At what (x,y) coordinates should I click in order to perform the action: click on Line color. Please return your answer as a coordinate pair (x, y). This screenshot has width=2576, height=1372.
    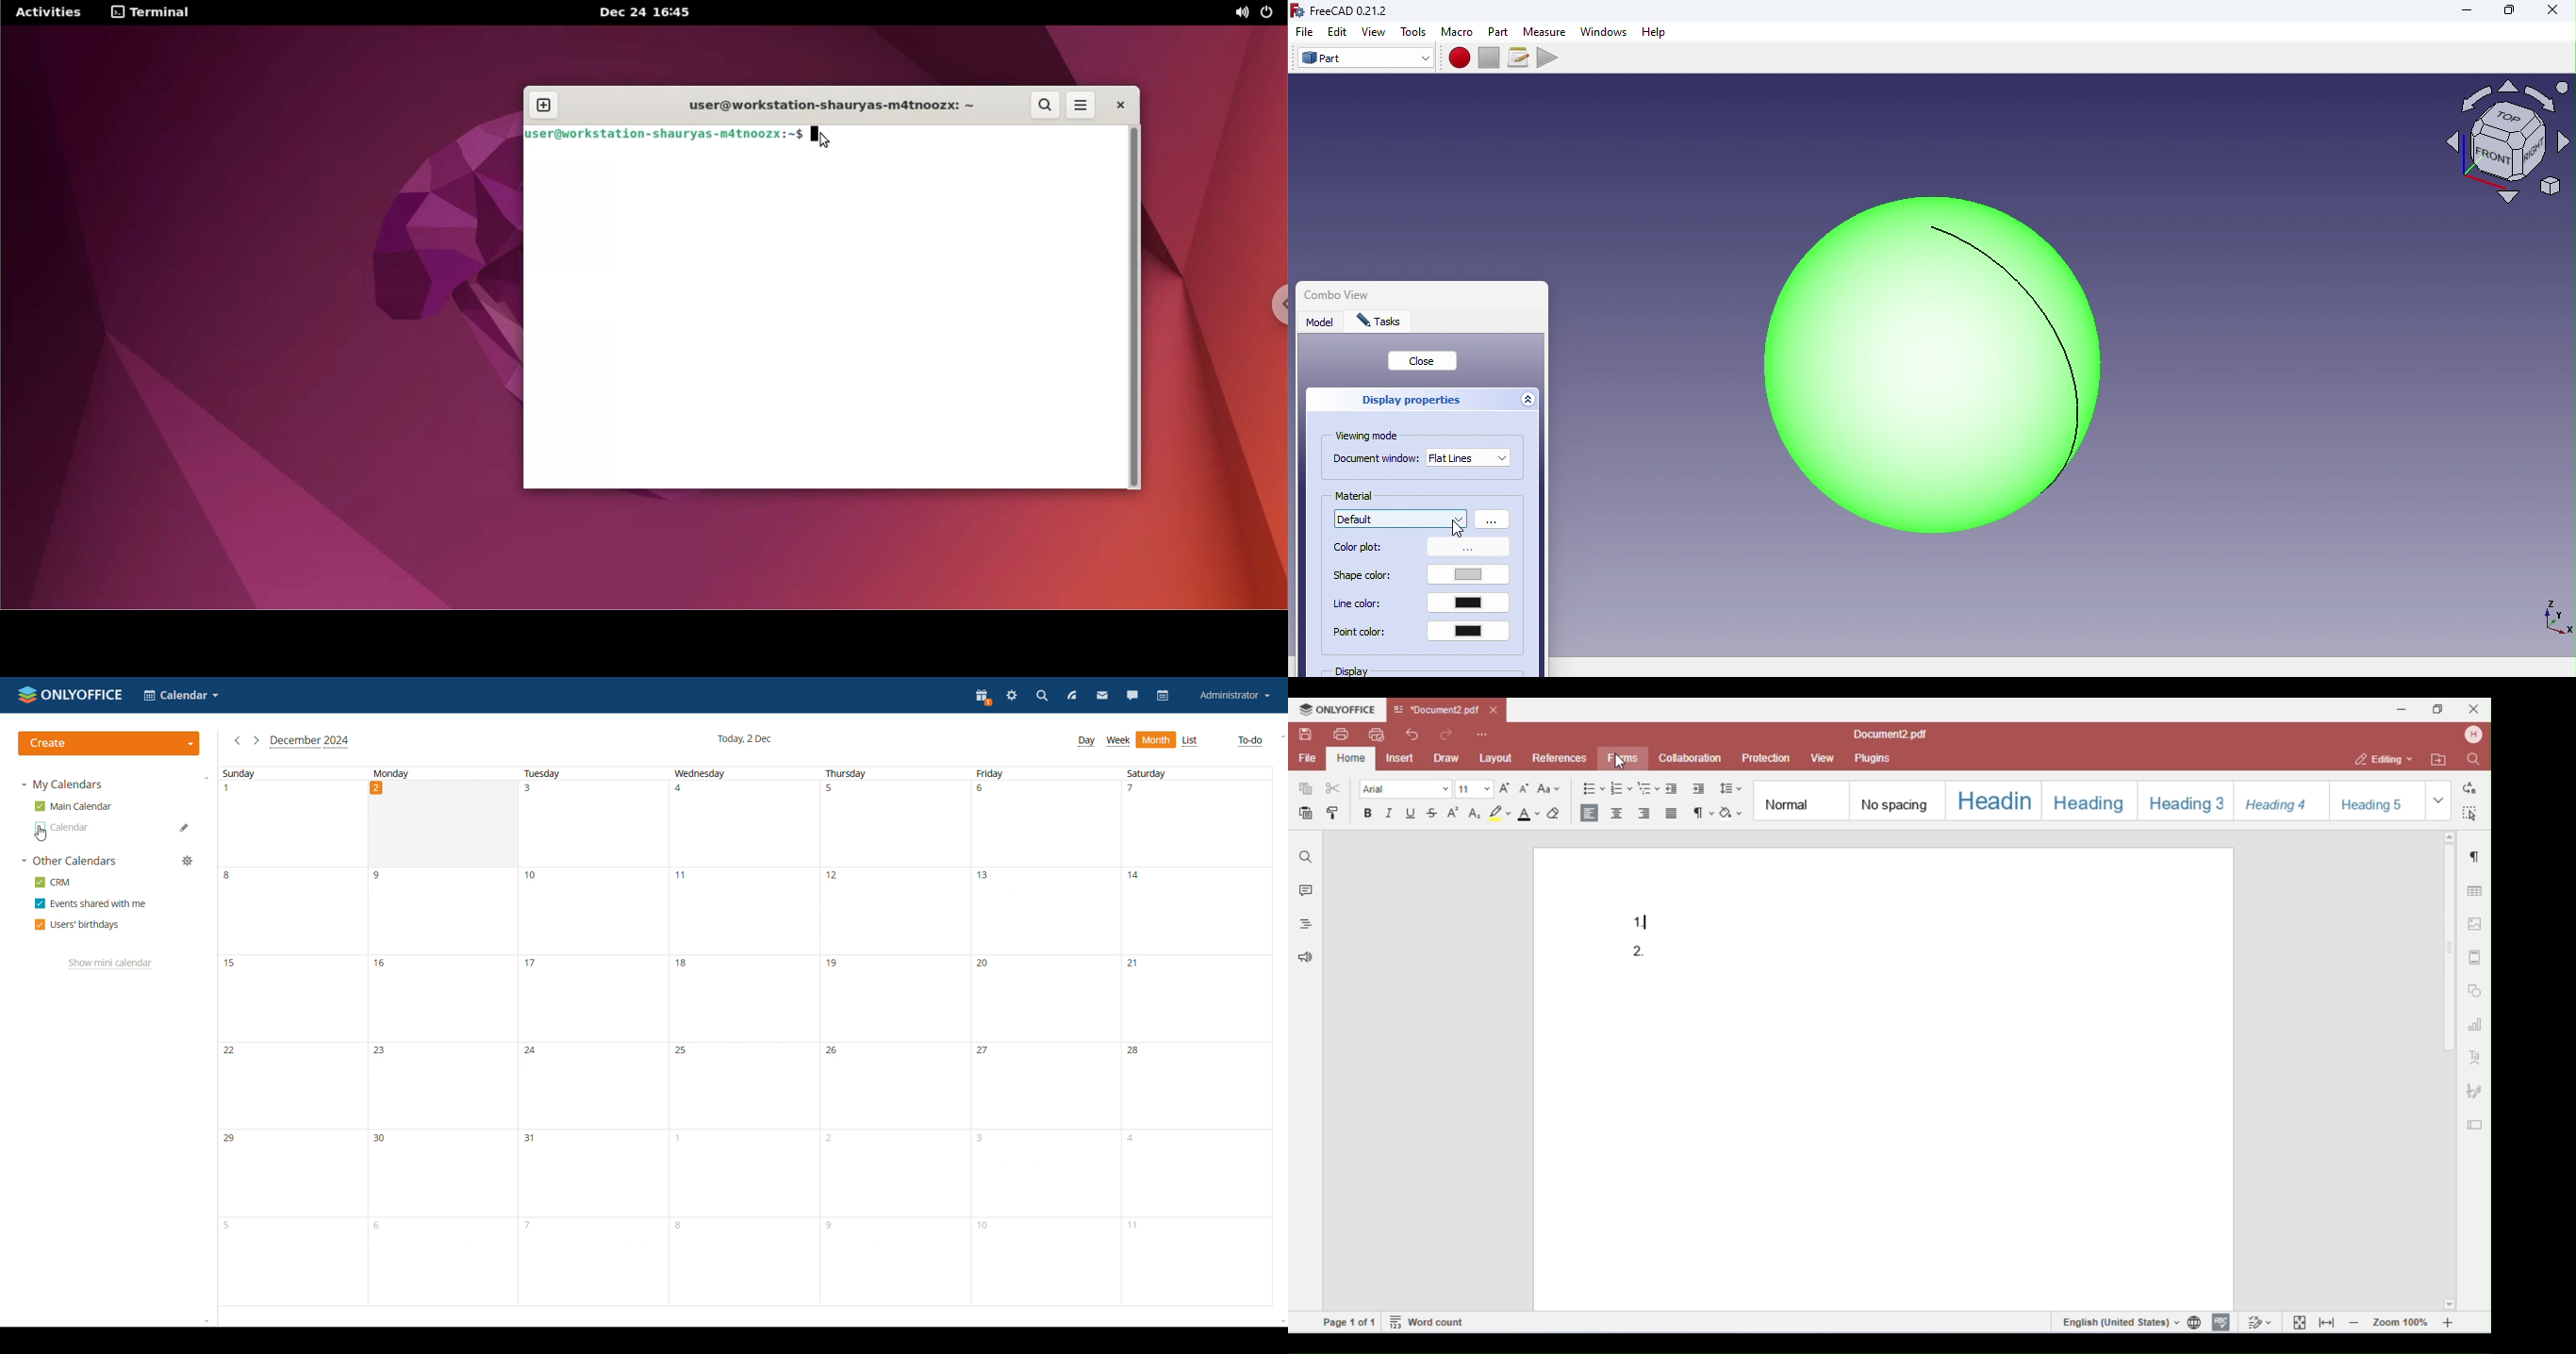
    Looking at the image, I should click on (1423, 604).